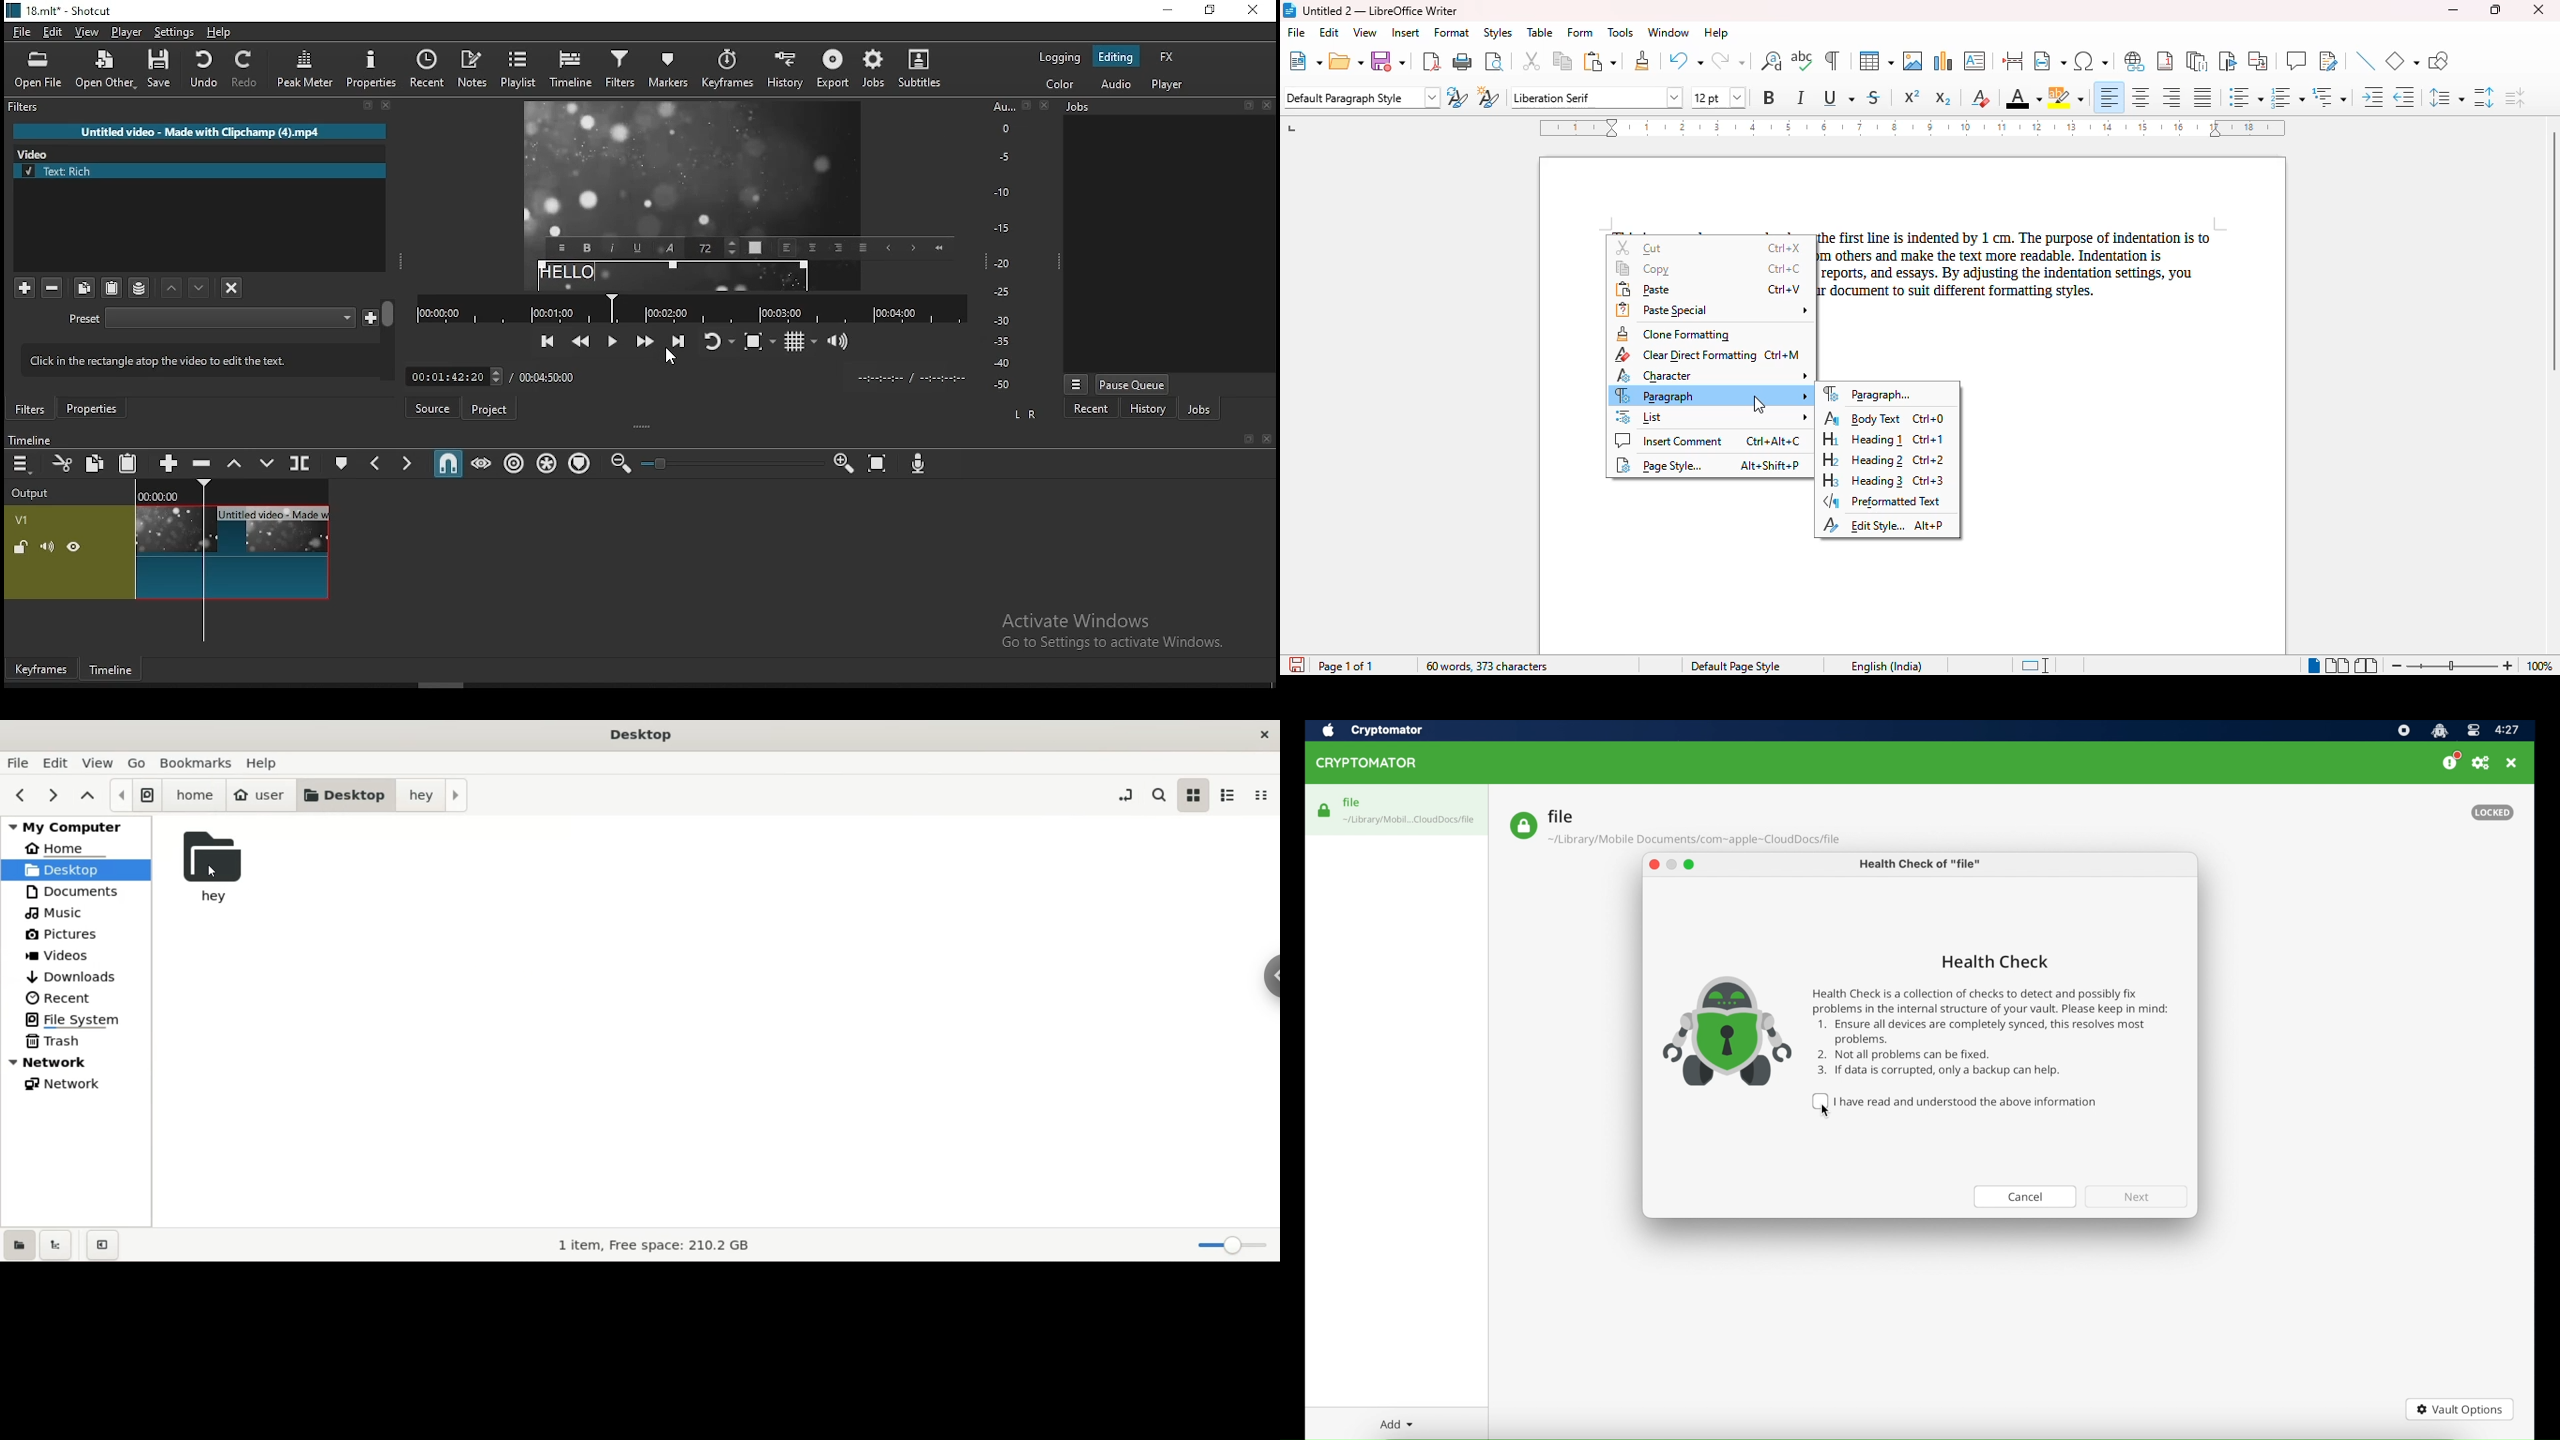 This screenshot has width=2576, height=1456. What do you see at coordinates (1673, 334) in the screenshot?
I see `clone formatting` at bounding box center [1673, 334].